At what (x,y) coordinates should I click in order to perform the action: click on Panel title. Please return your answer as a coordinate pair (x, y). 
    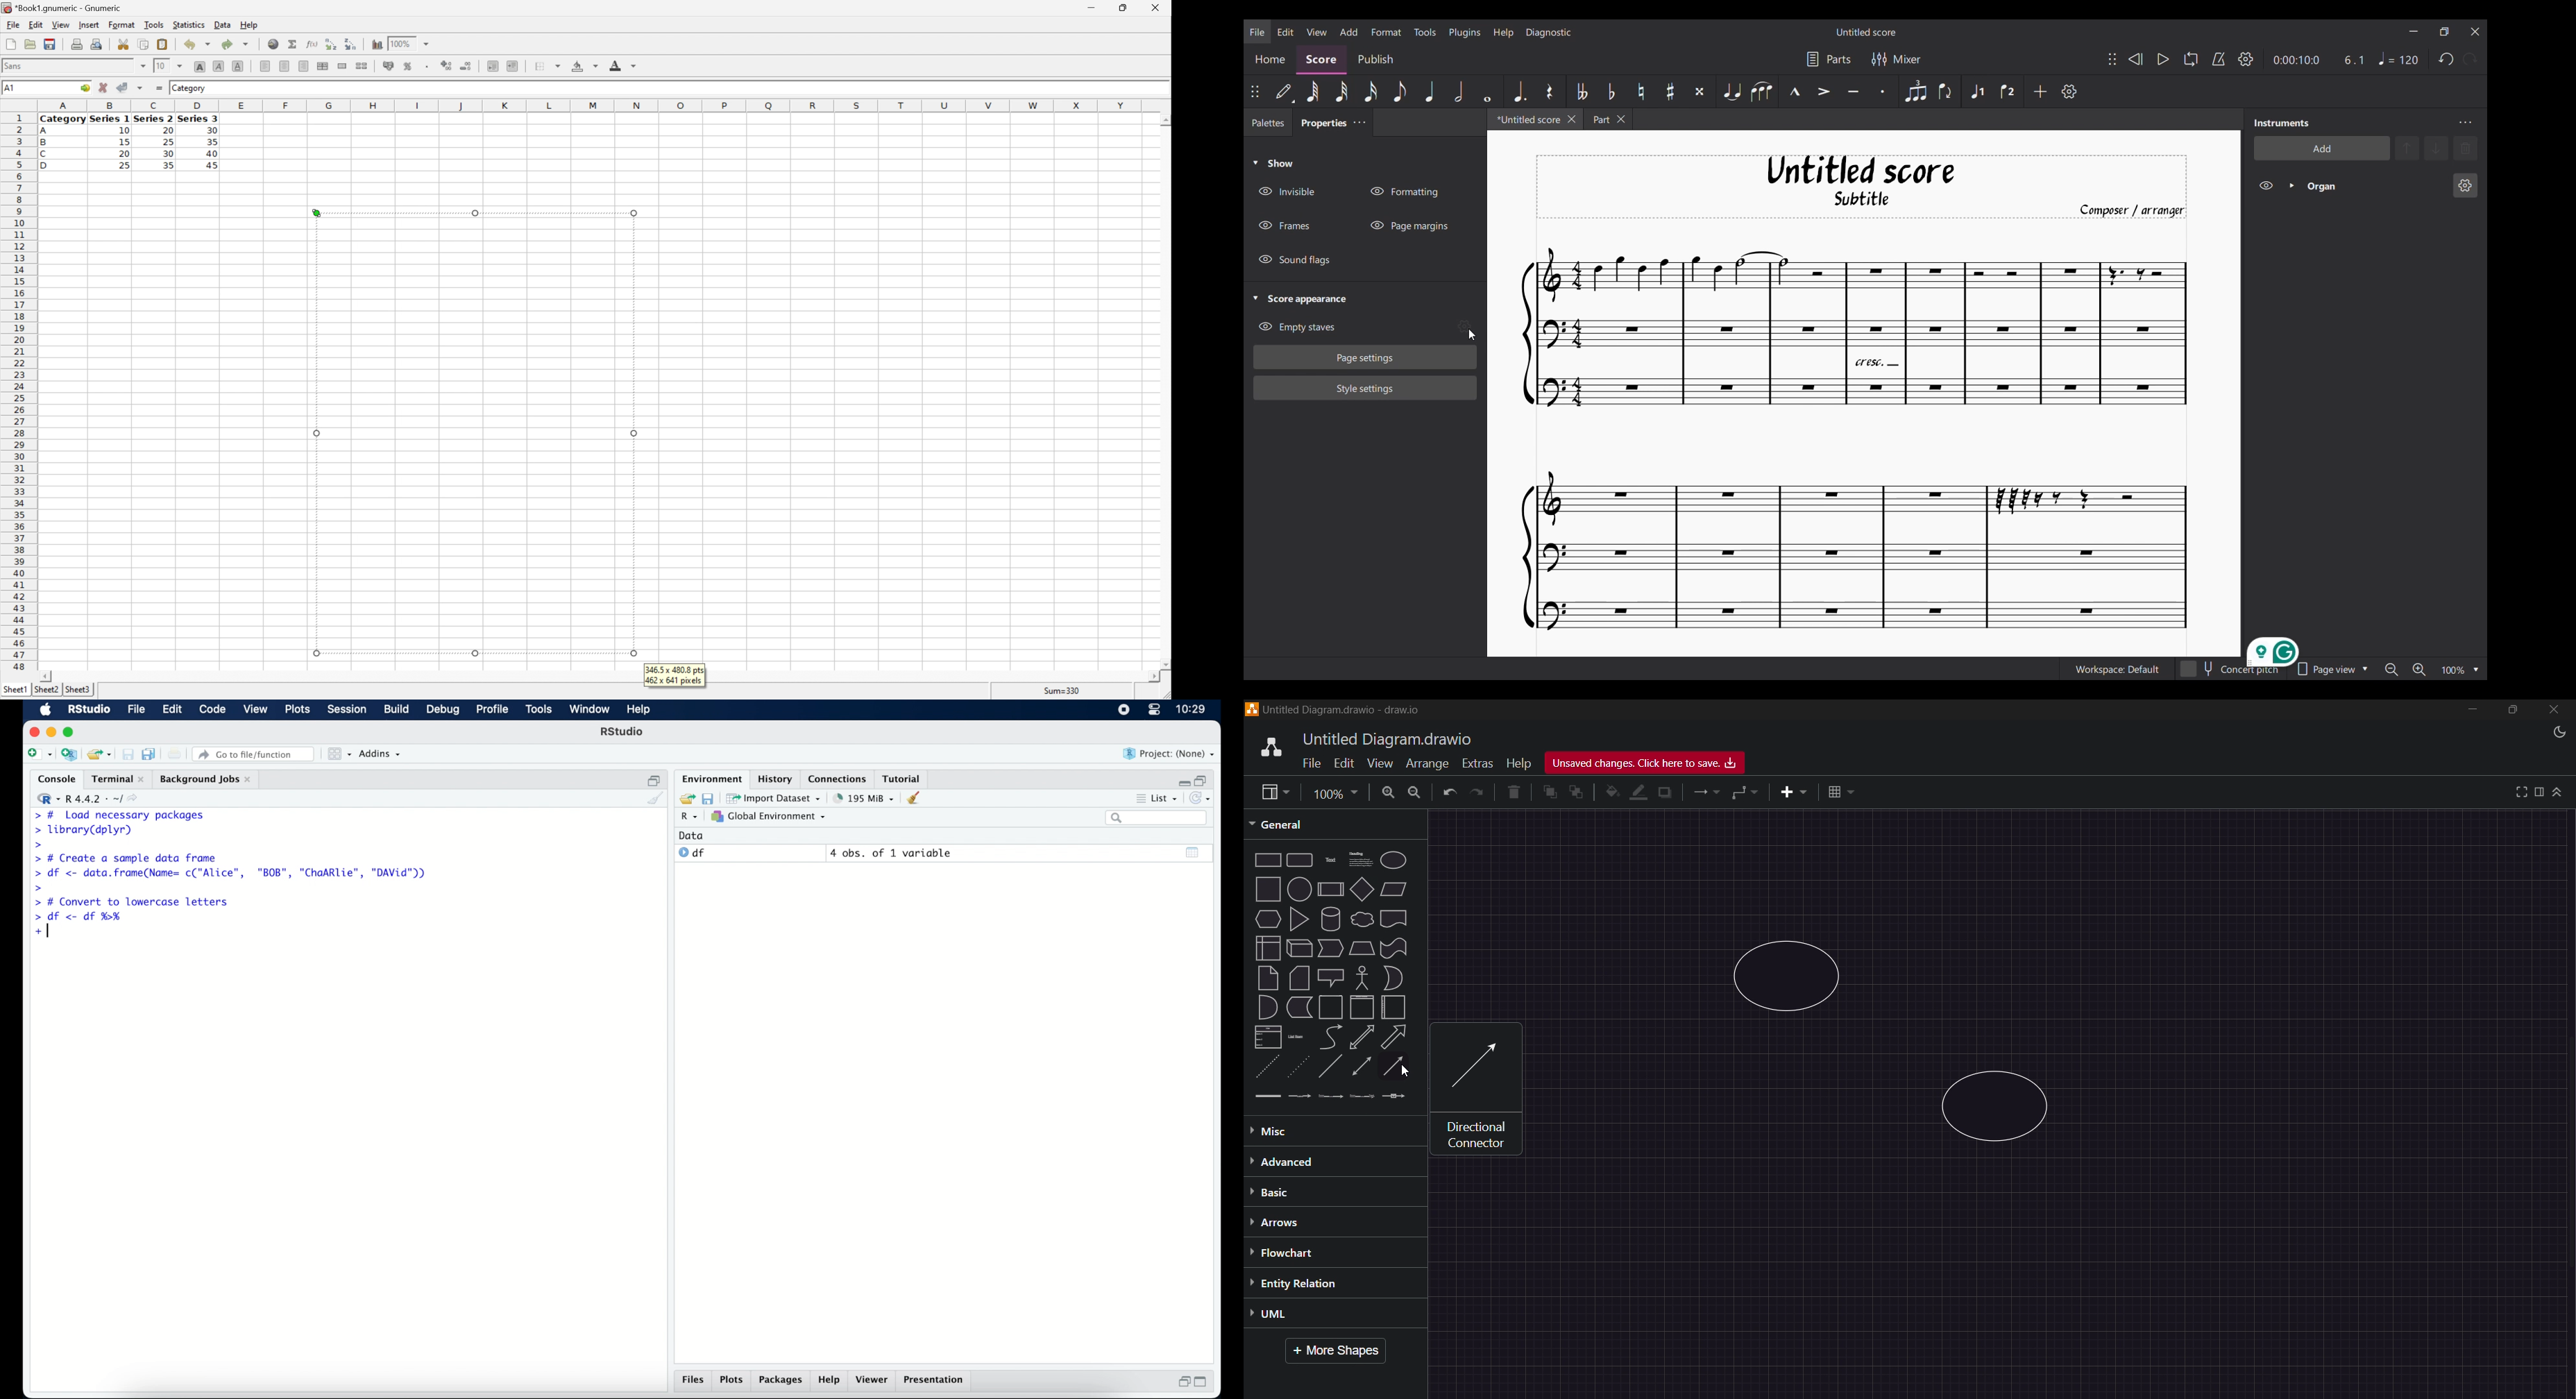
    Looking at the image, I should click on (2282, 123).